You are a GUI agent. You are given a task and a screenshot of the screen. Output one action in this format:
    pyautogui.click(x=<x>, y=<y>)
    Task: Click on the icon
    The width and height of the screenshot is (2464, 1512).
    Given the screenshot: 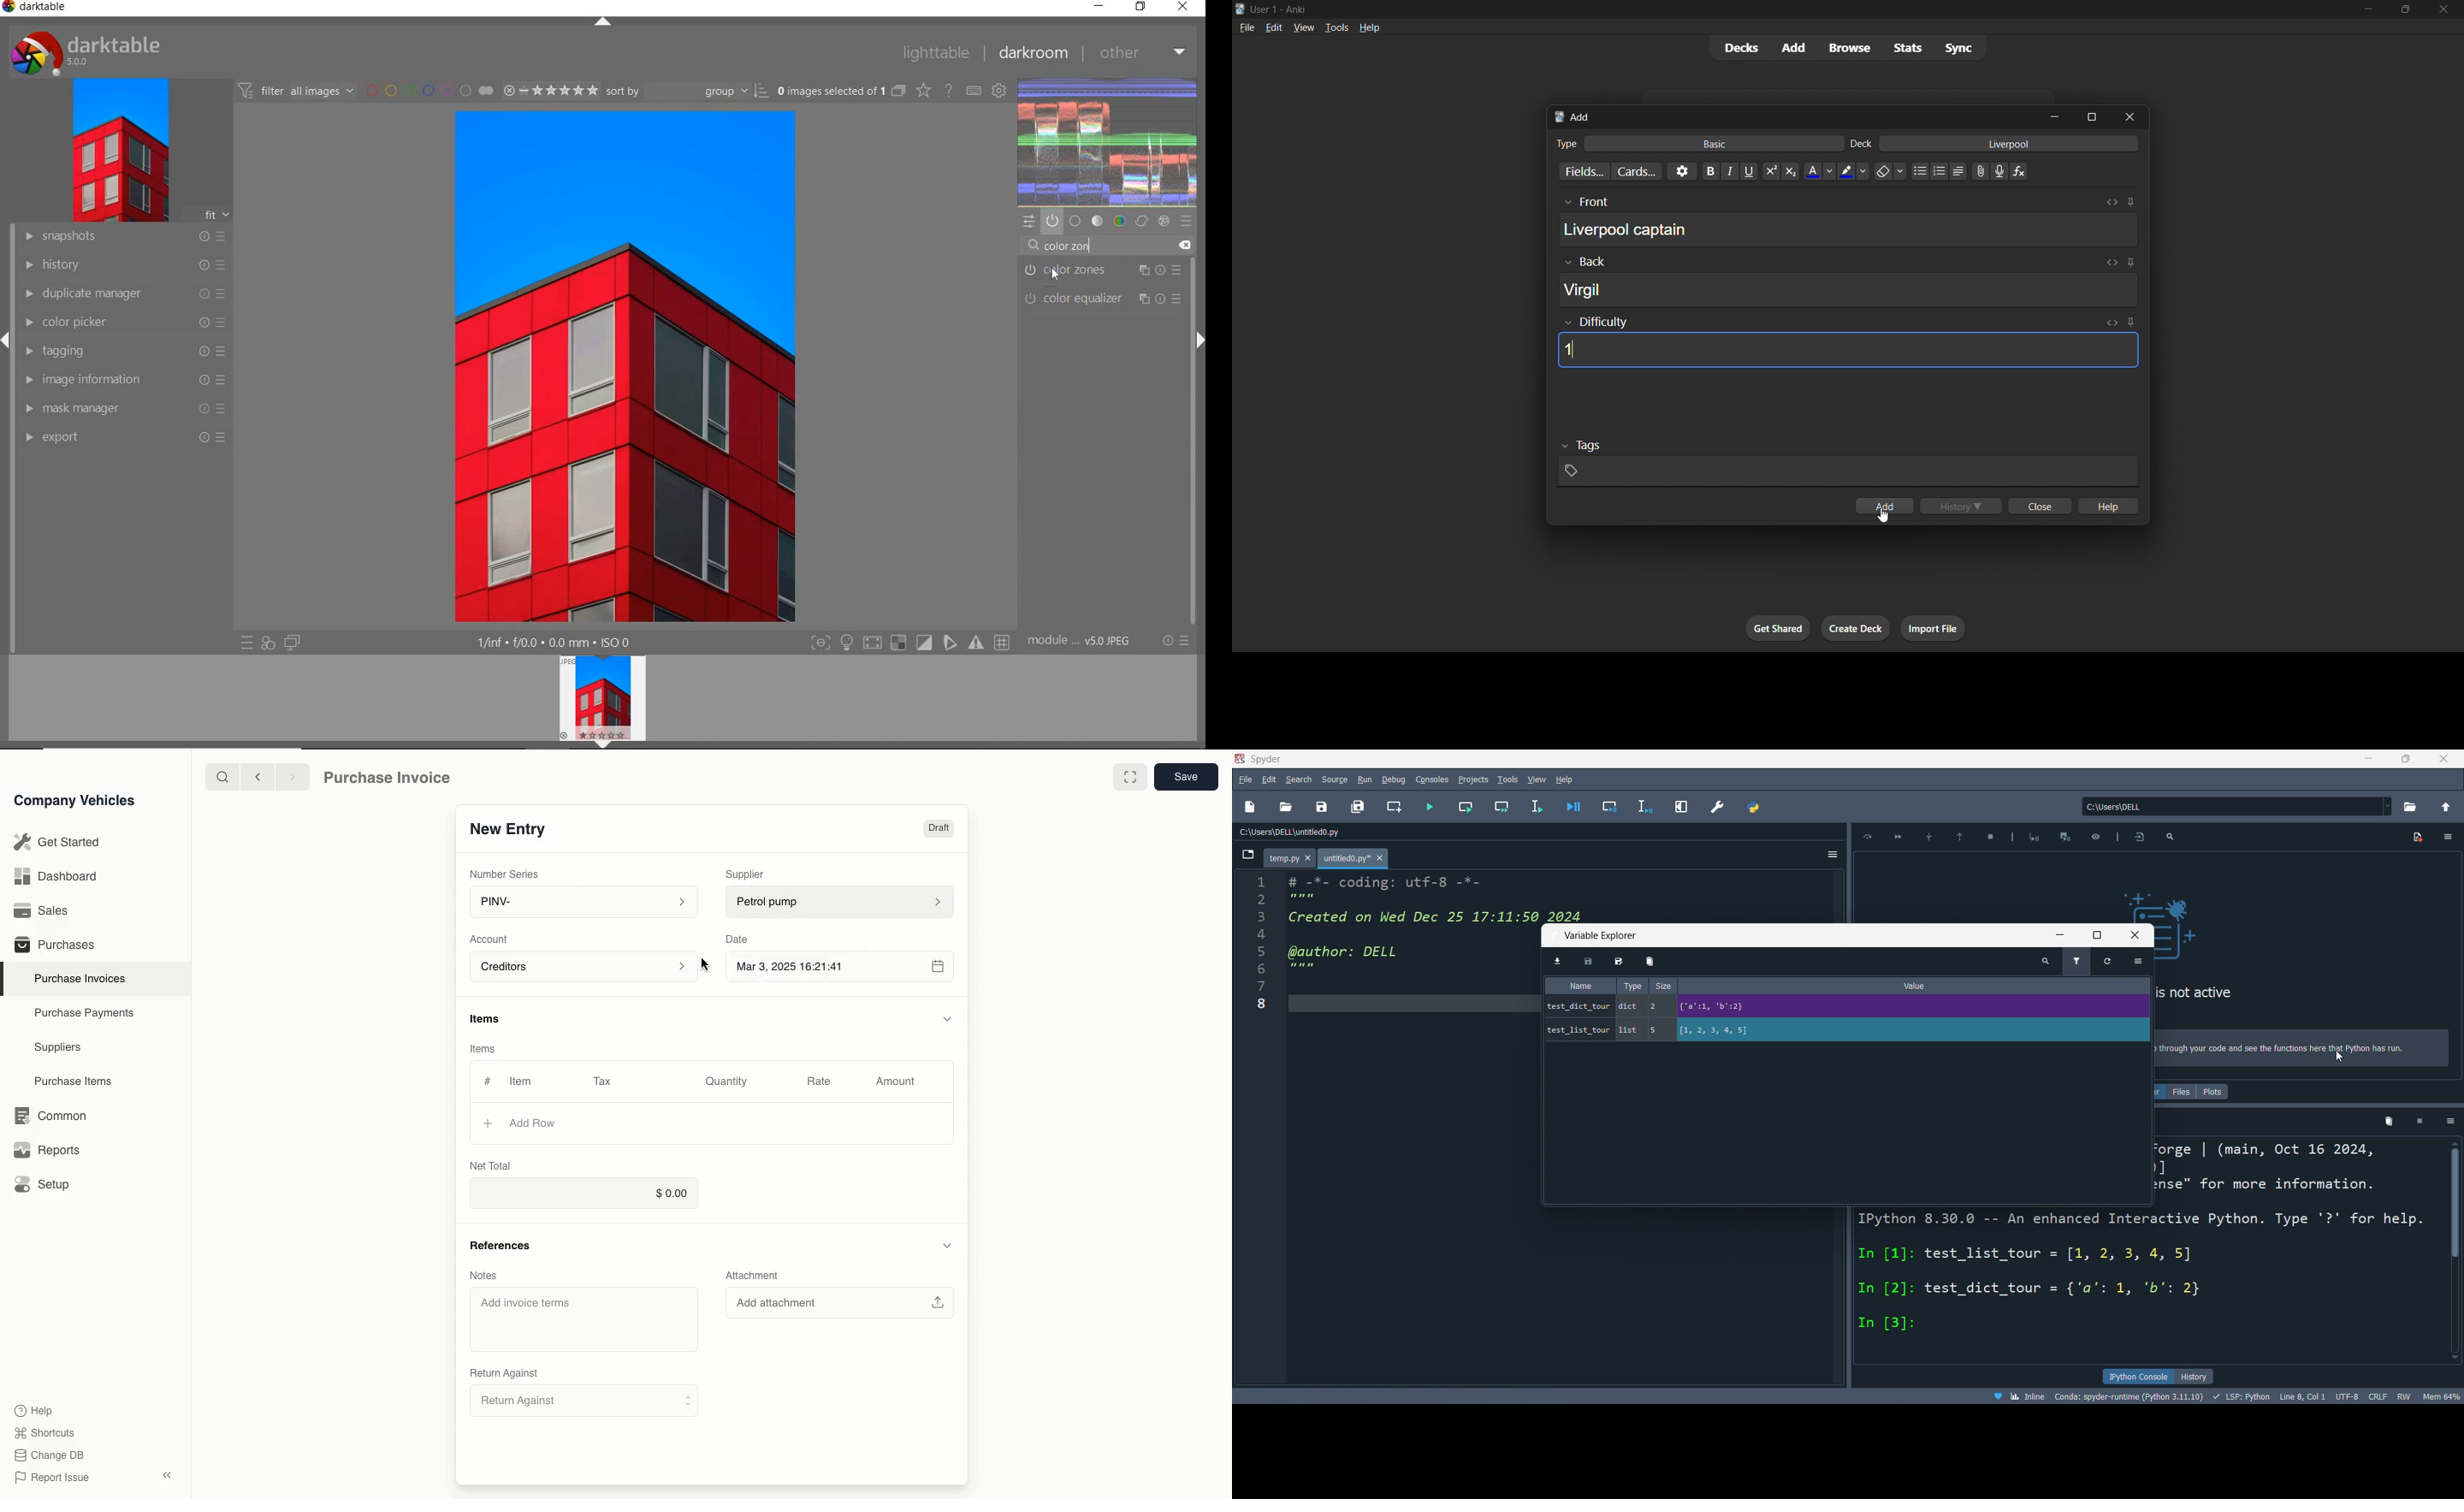 What is the action you would take?
    pyautogui.click(x=1994, y=839)
    